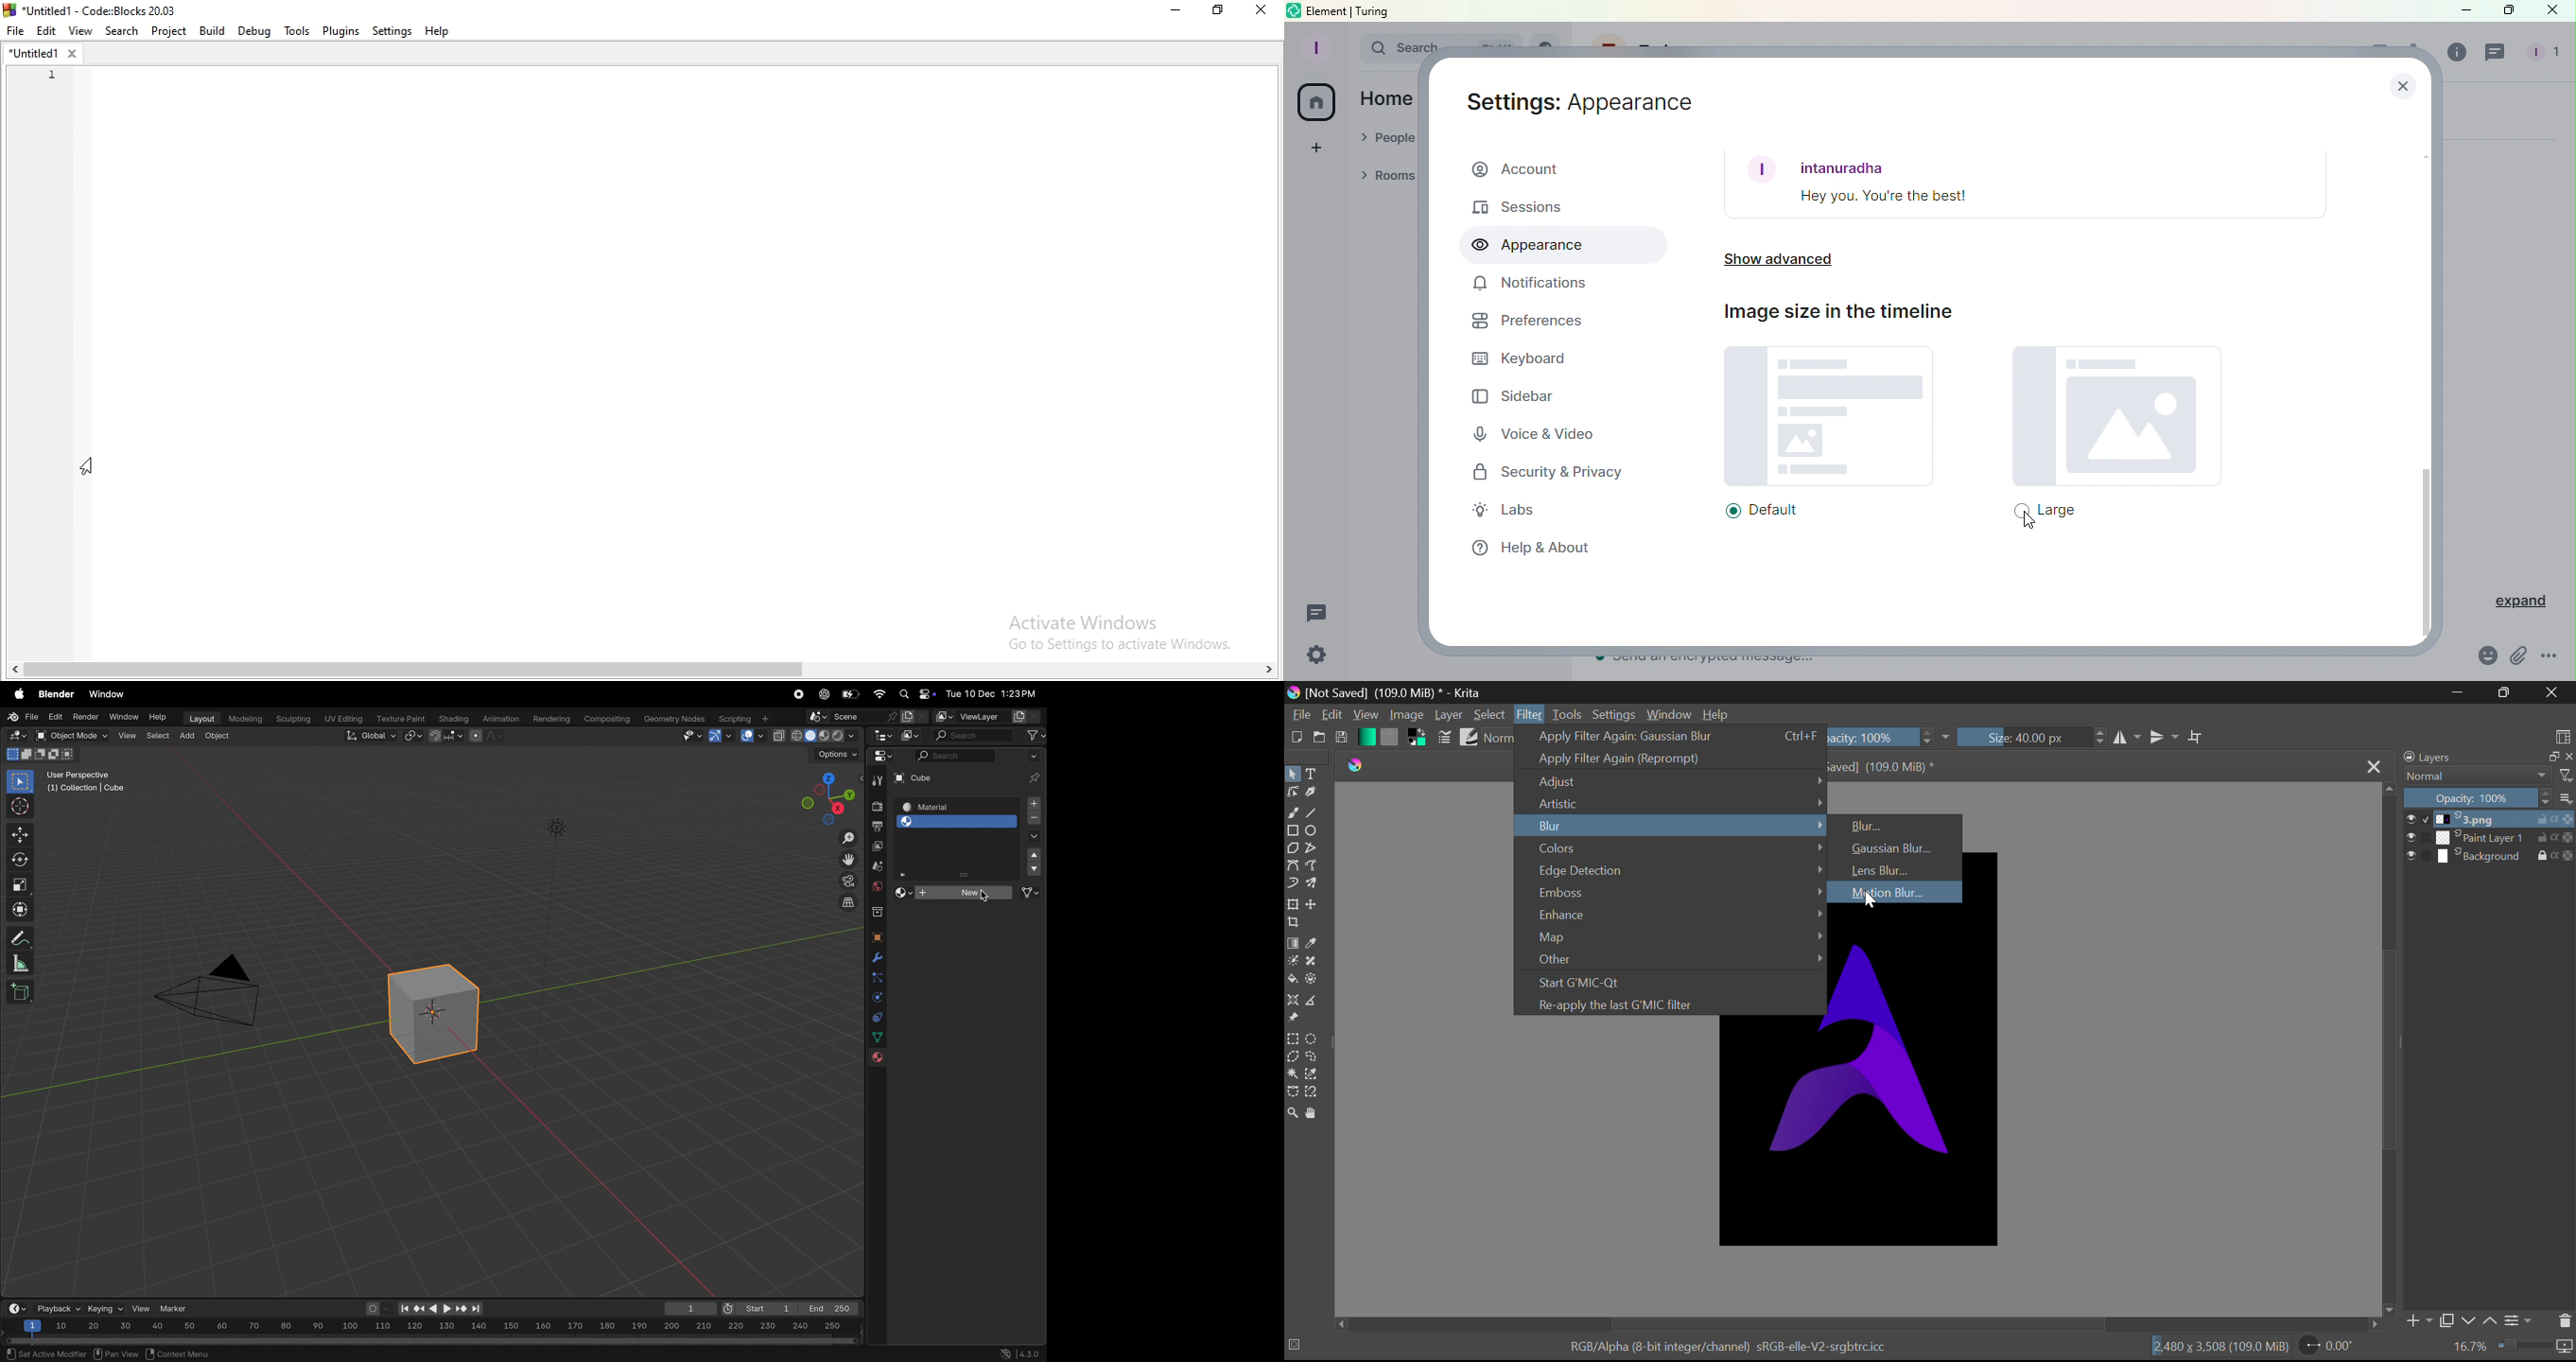  Describe the element at coordinates (1312, 1058) in the screenshot. I see `Freehand Selection Tool` at that location.